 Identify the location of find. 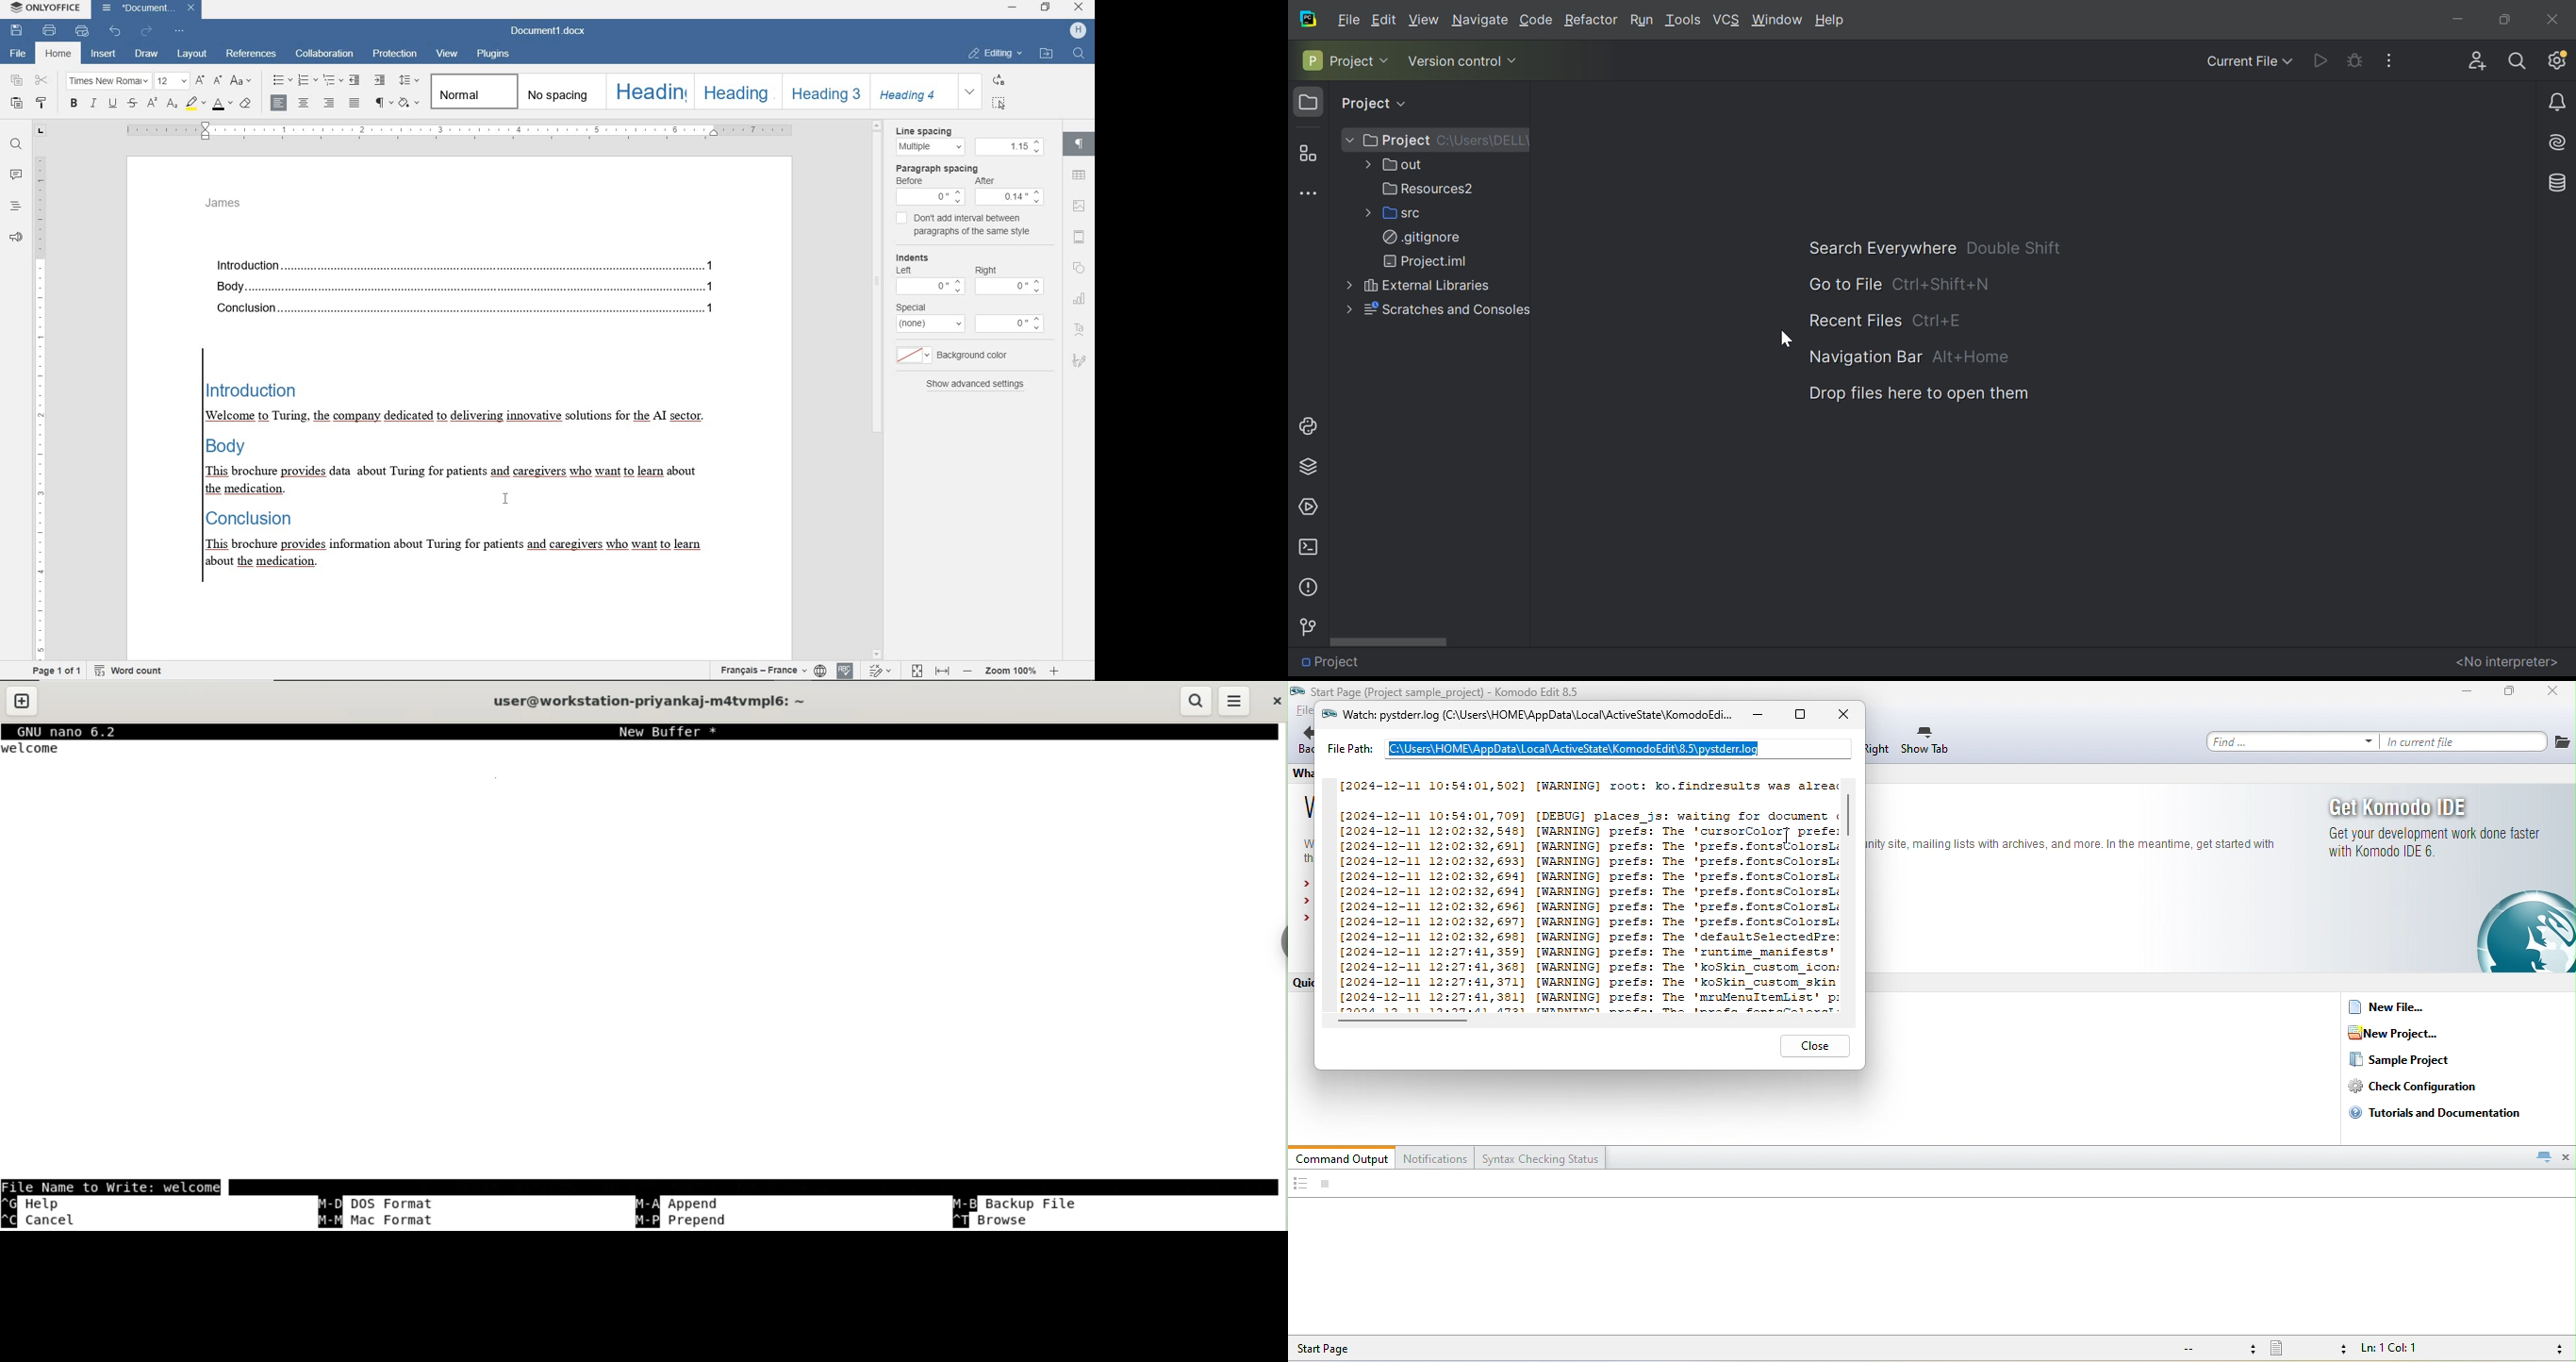
(16, 143).